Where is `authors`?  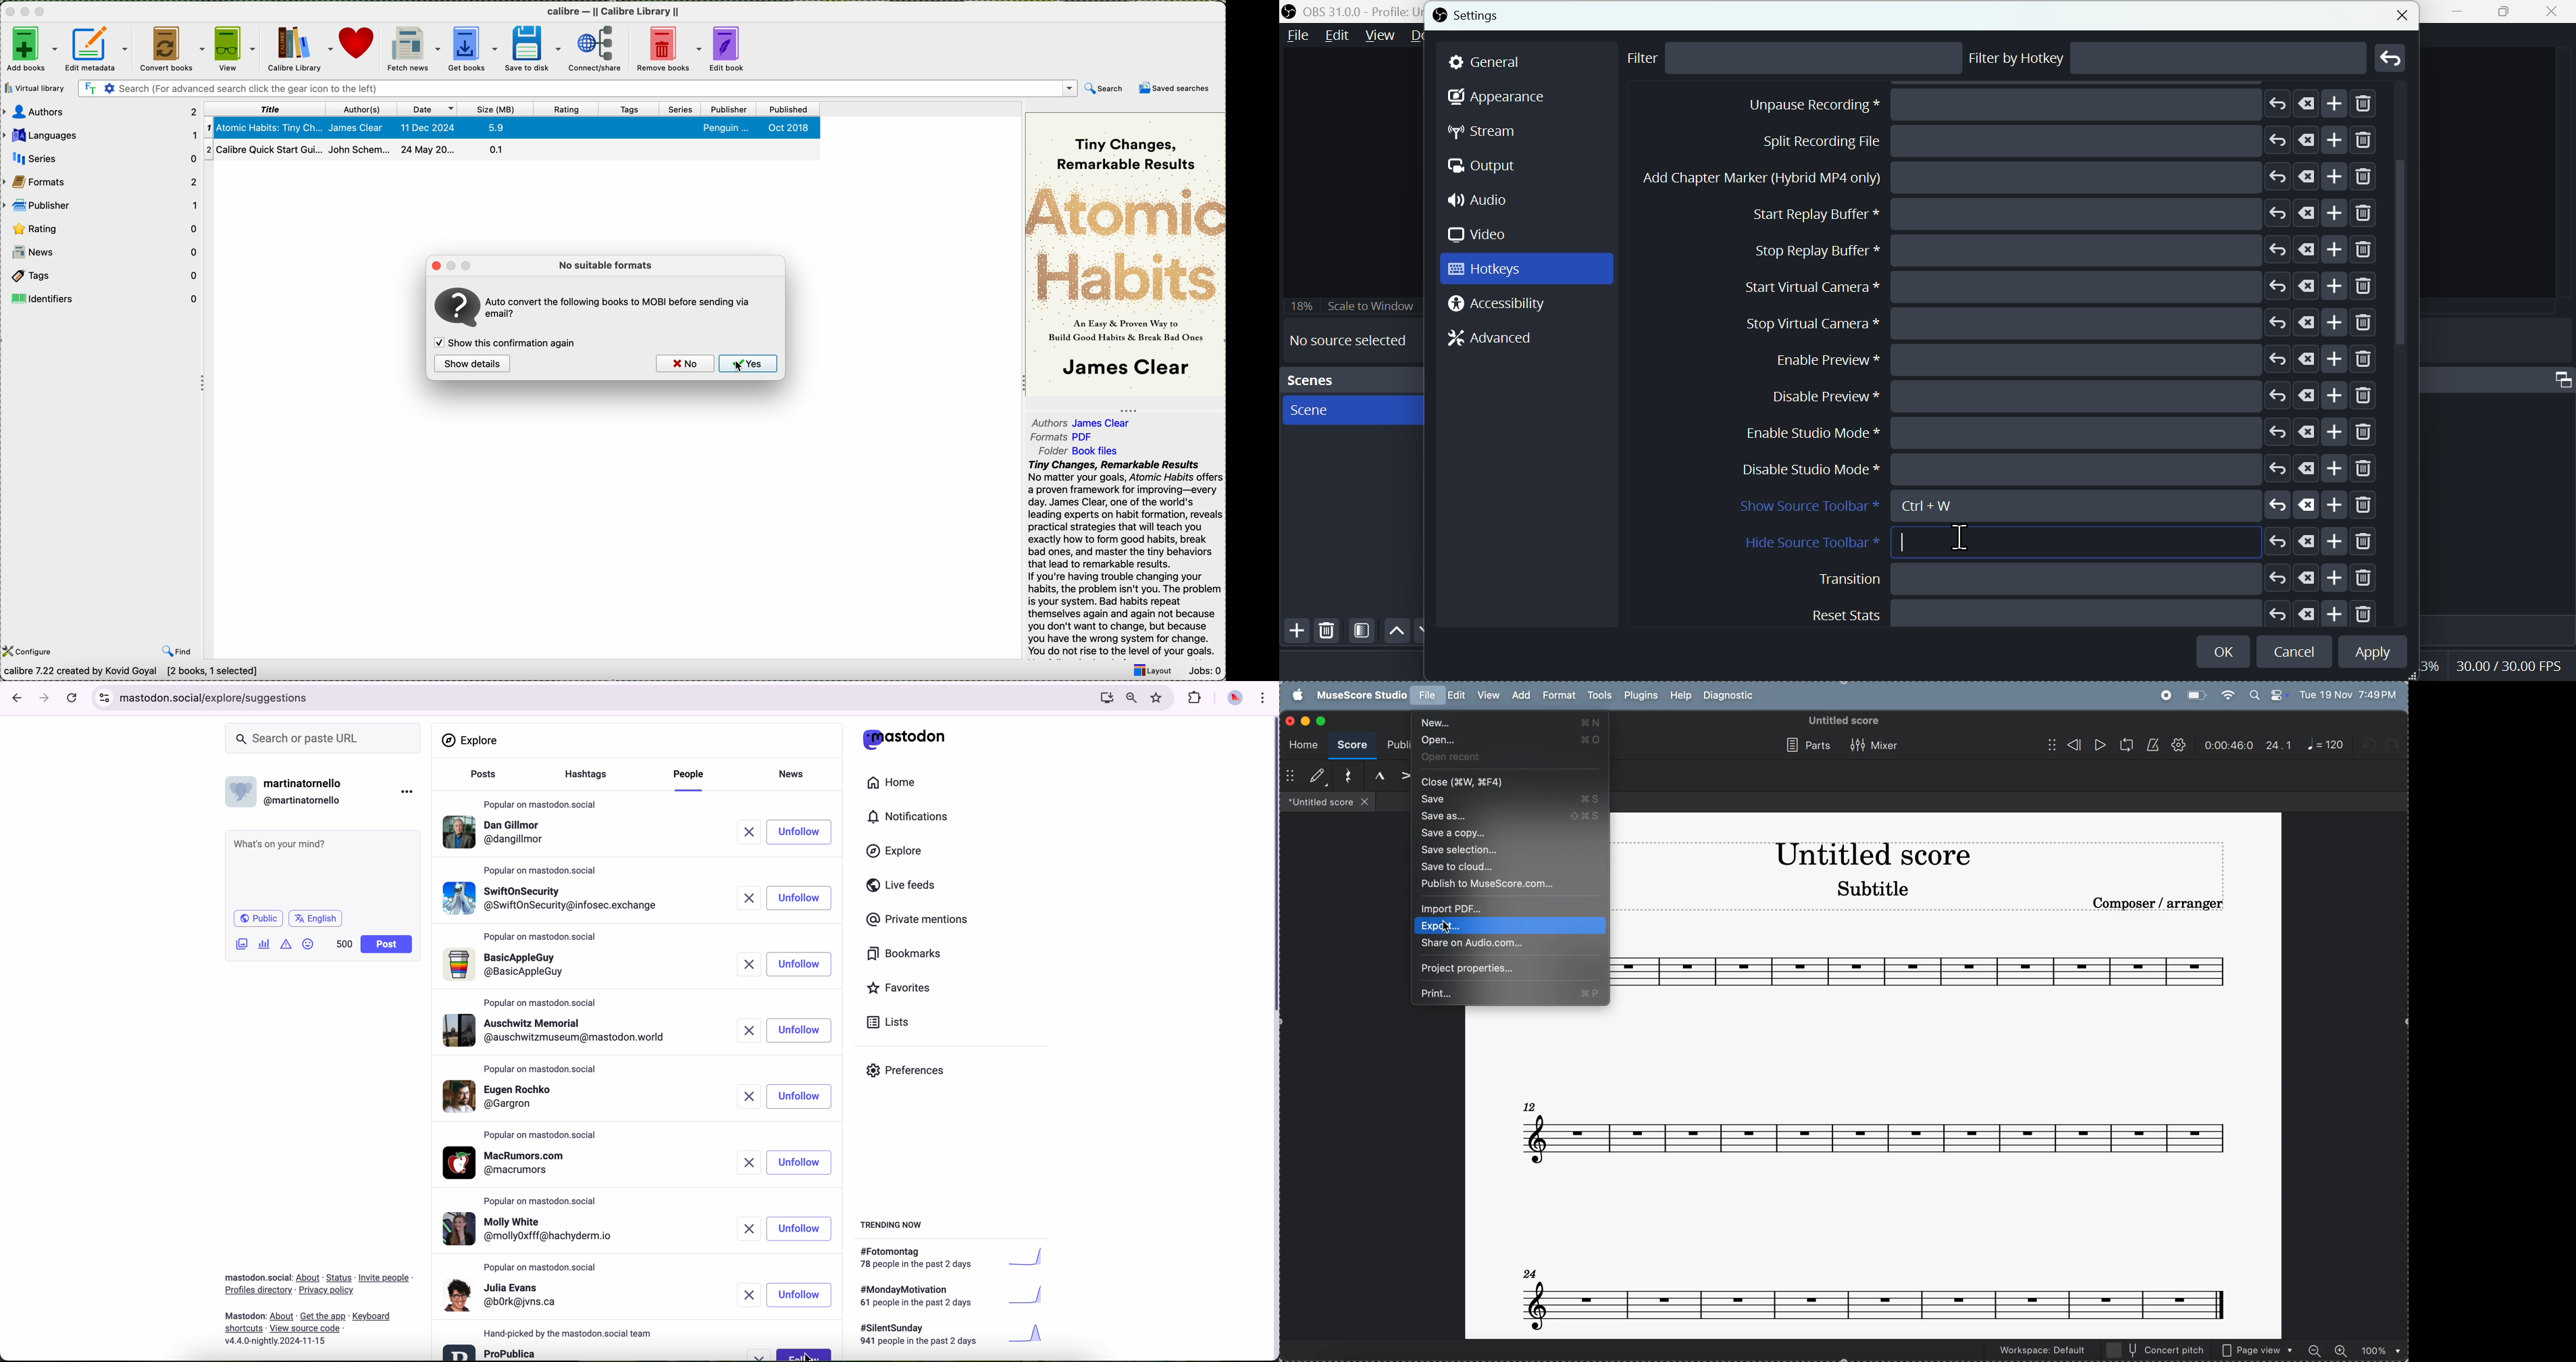 authors is located at coordinates (364, 108).